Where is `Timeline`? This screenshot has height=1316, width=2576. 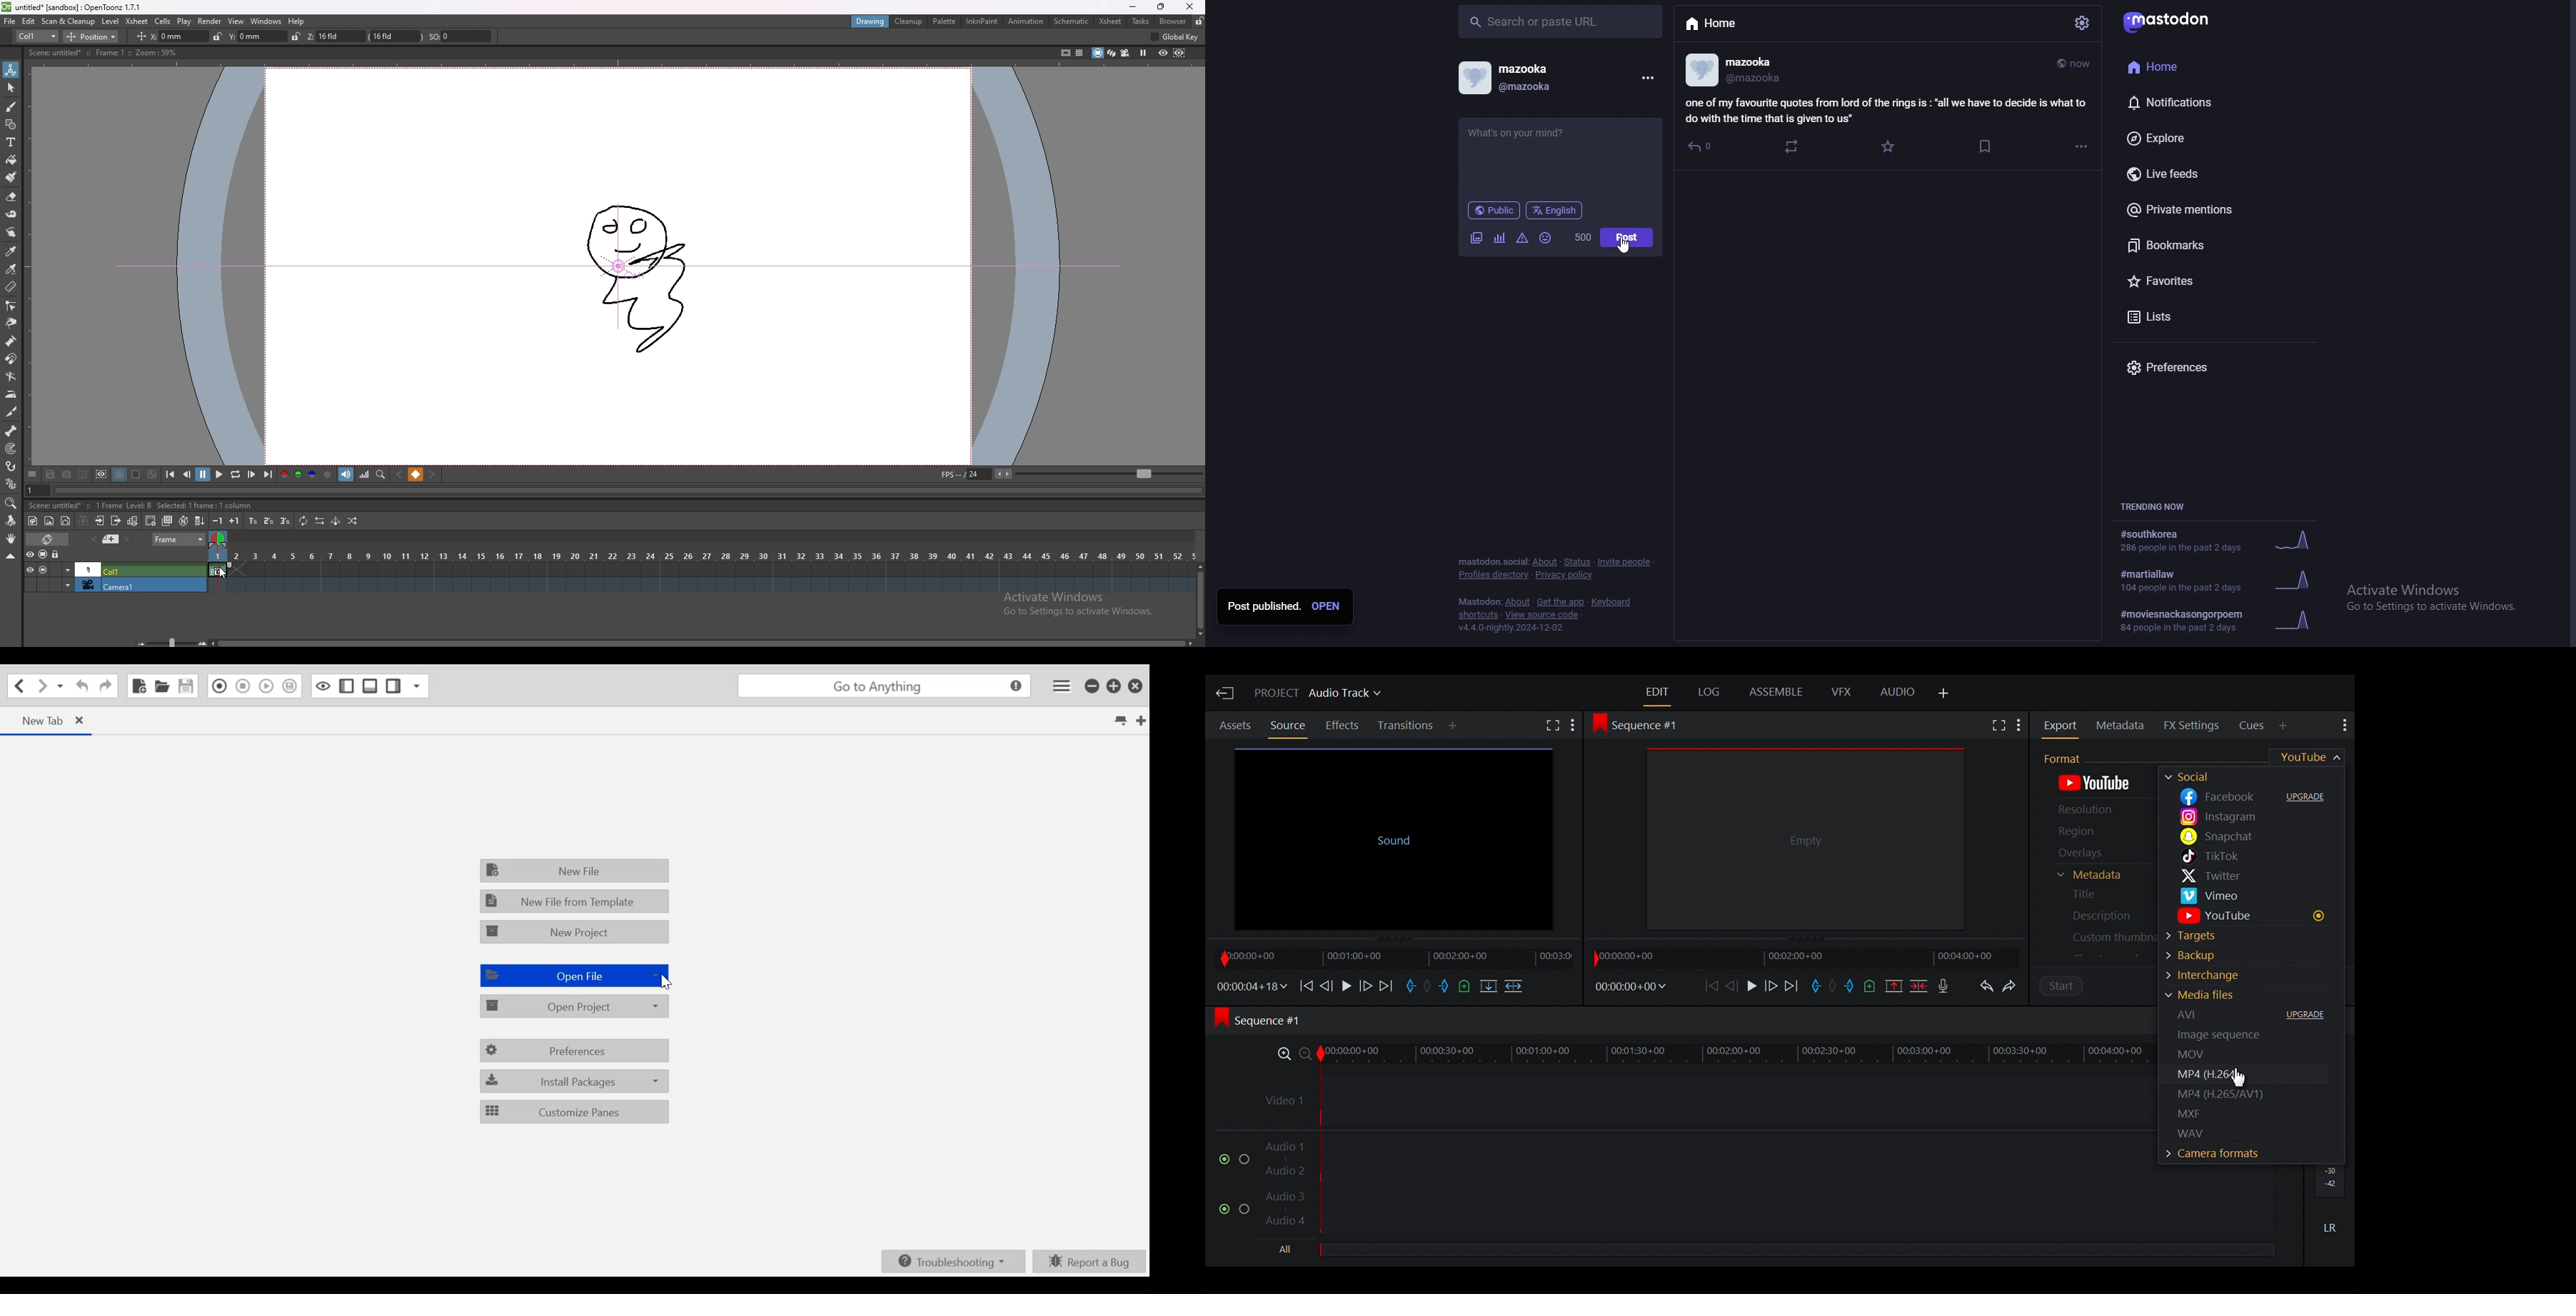
Timeline is located at coordinates (1390, 957).